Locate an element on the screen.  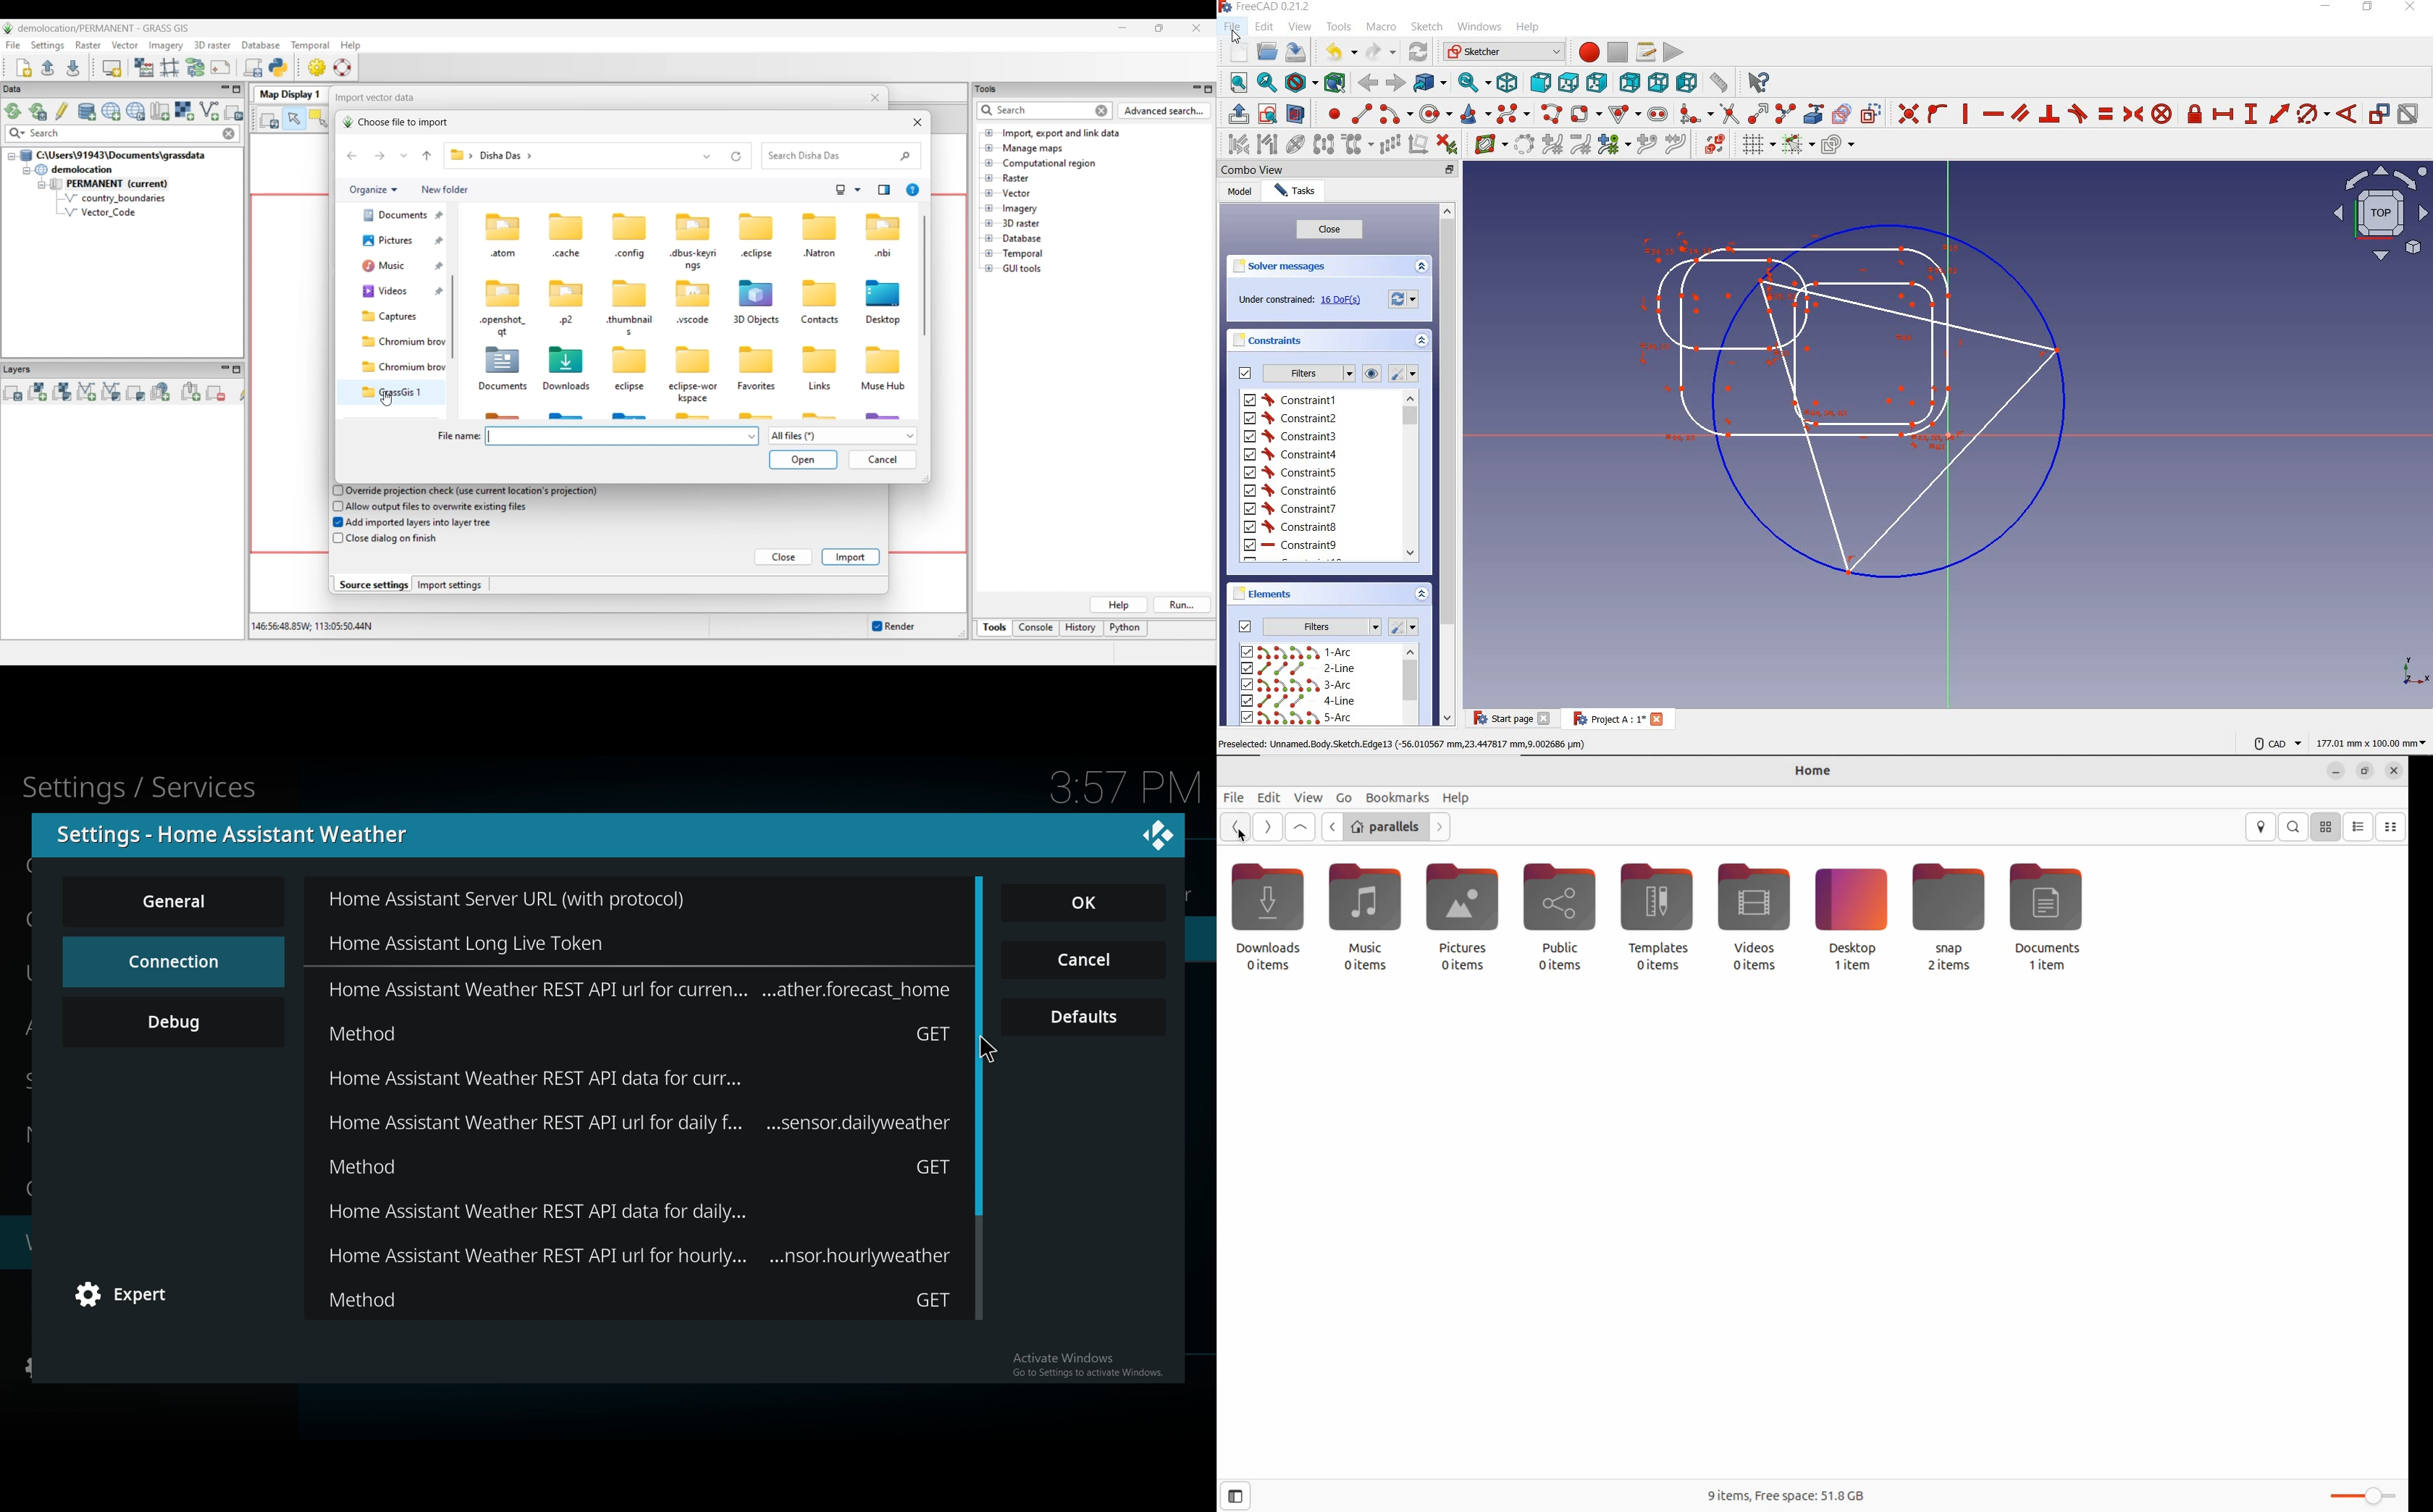
show/hide all listed constraints from 3D view is located at coordinates (1374, 373).